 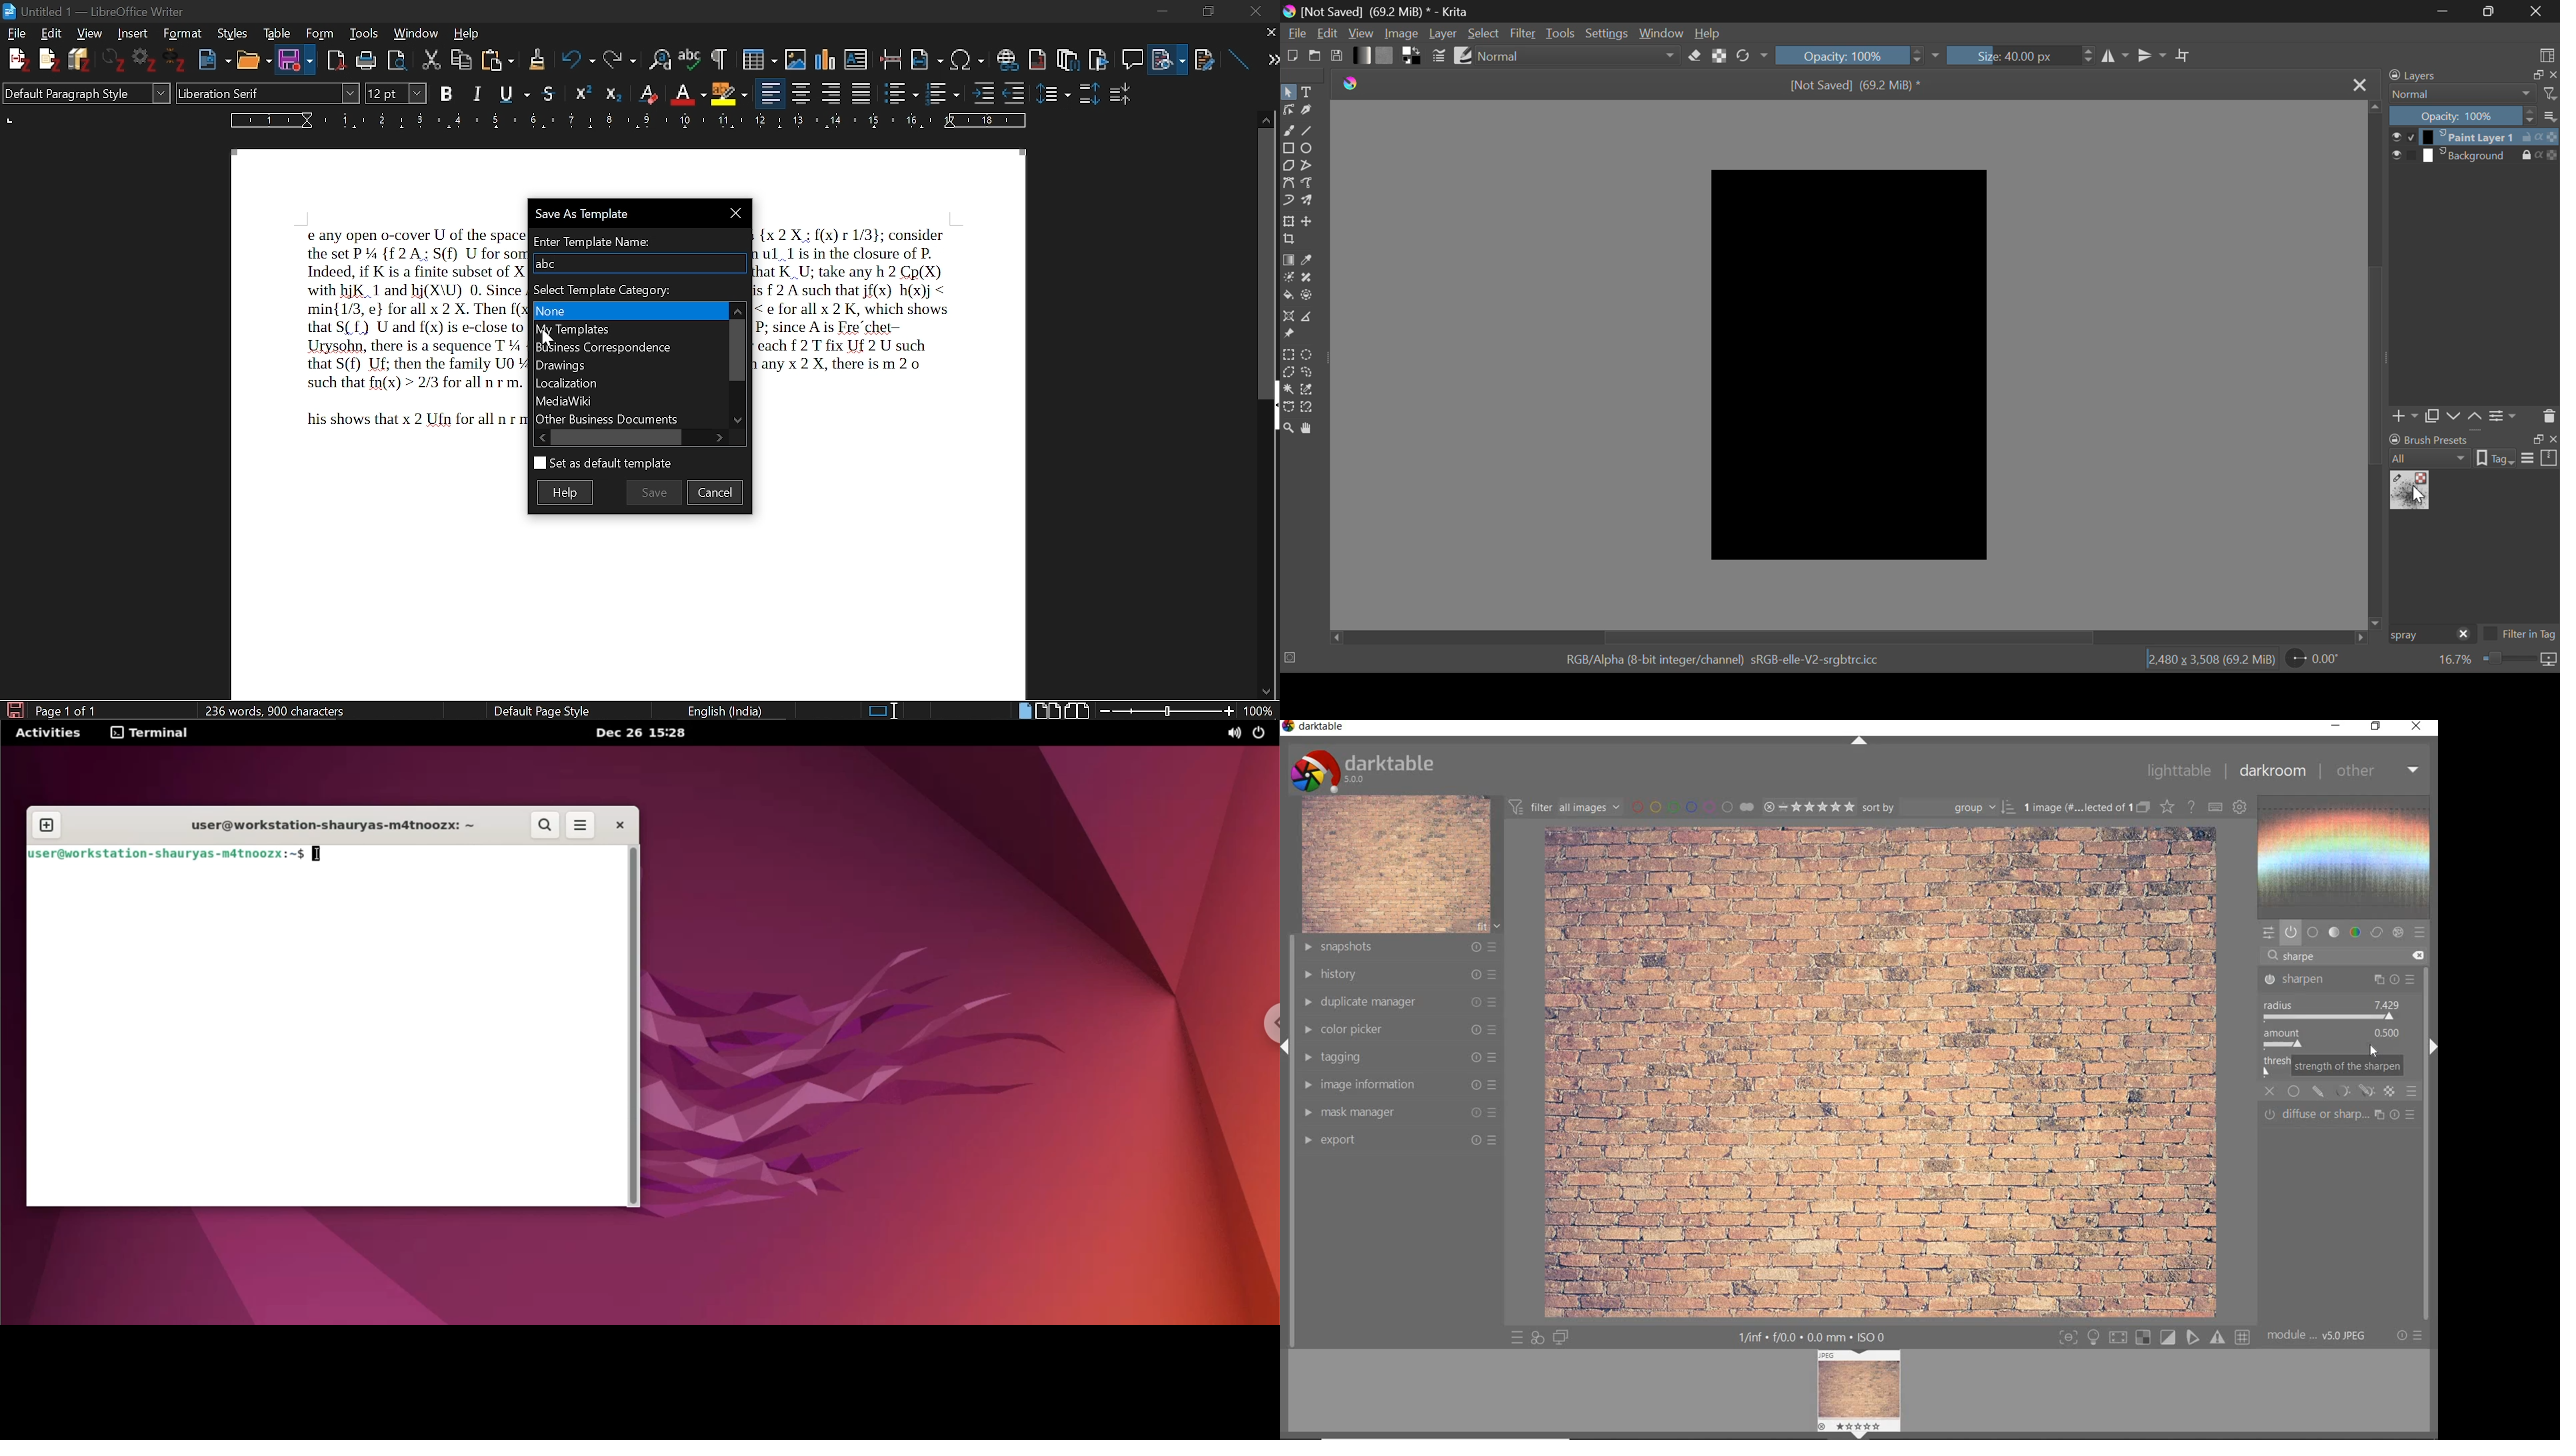 What do you see at coordinates (1289, 261) in the screenshot?
I see `Gradient Fill` at bounding box center [1289, 261].